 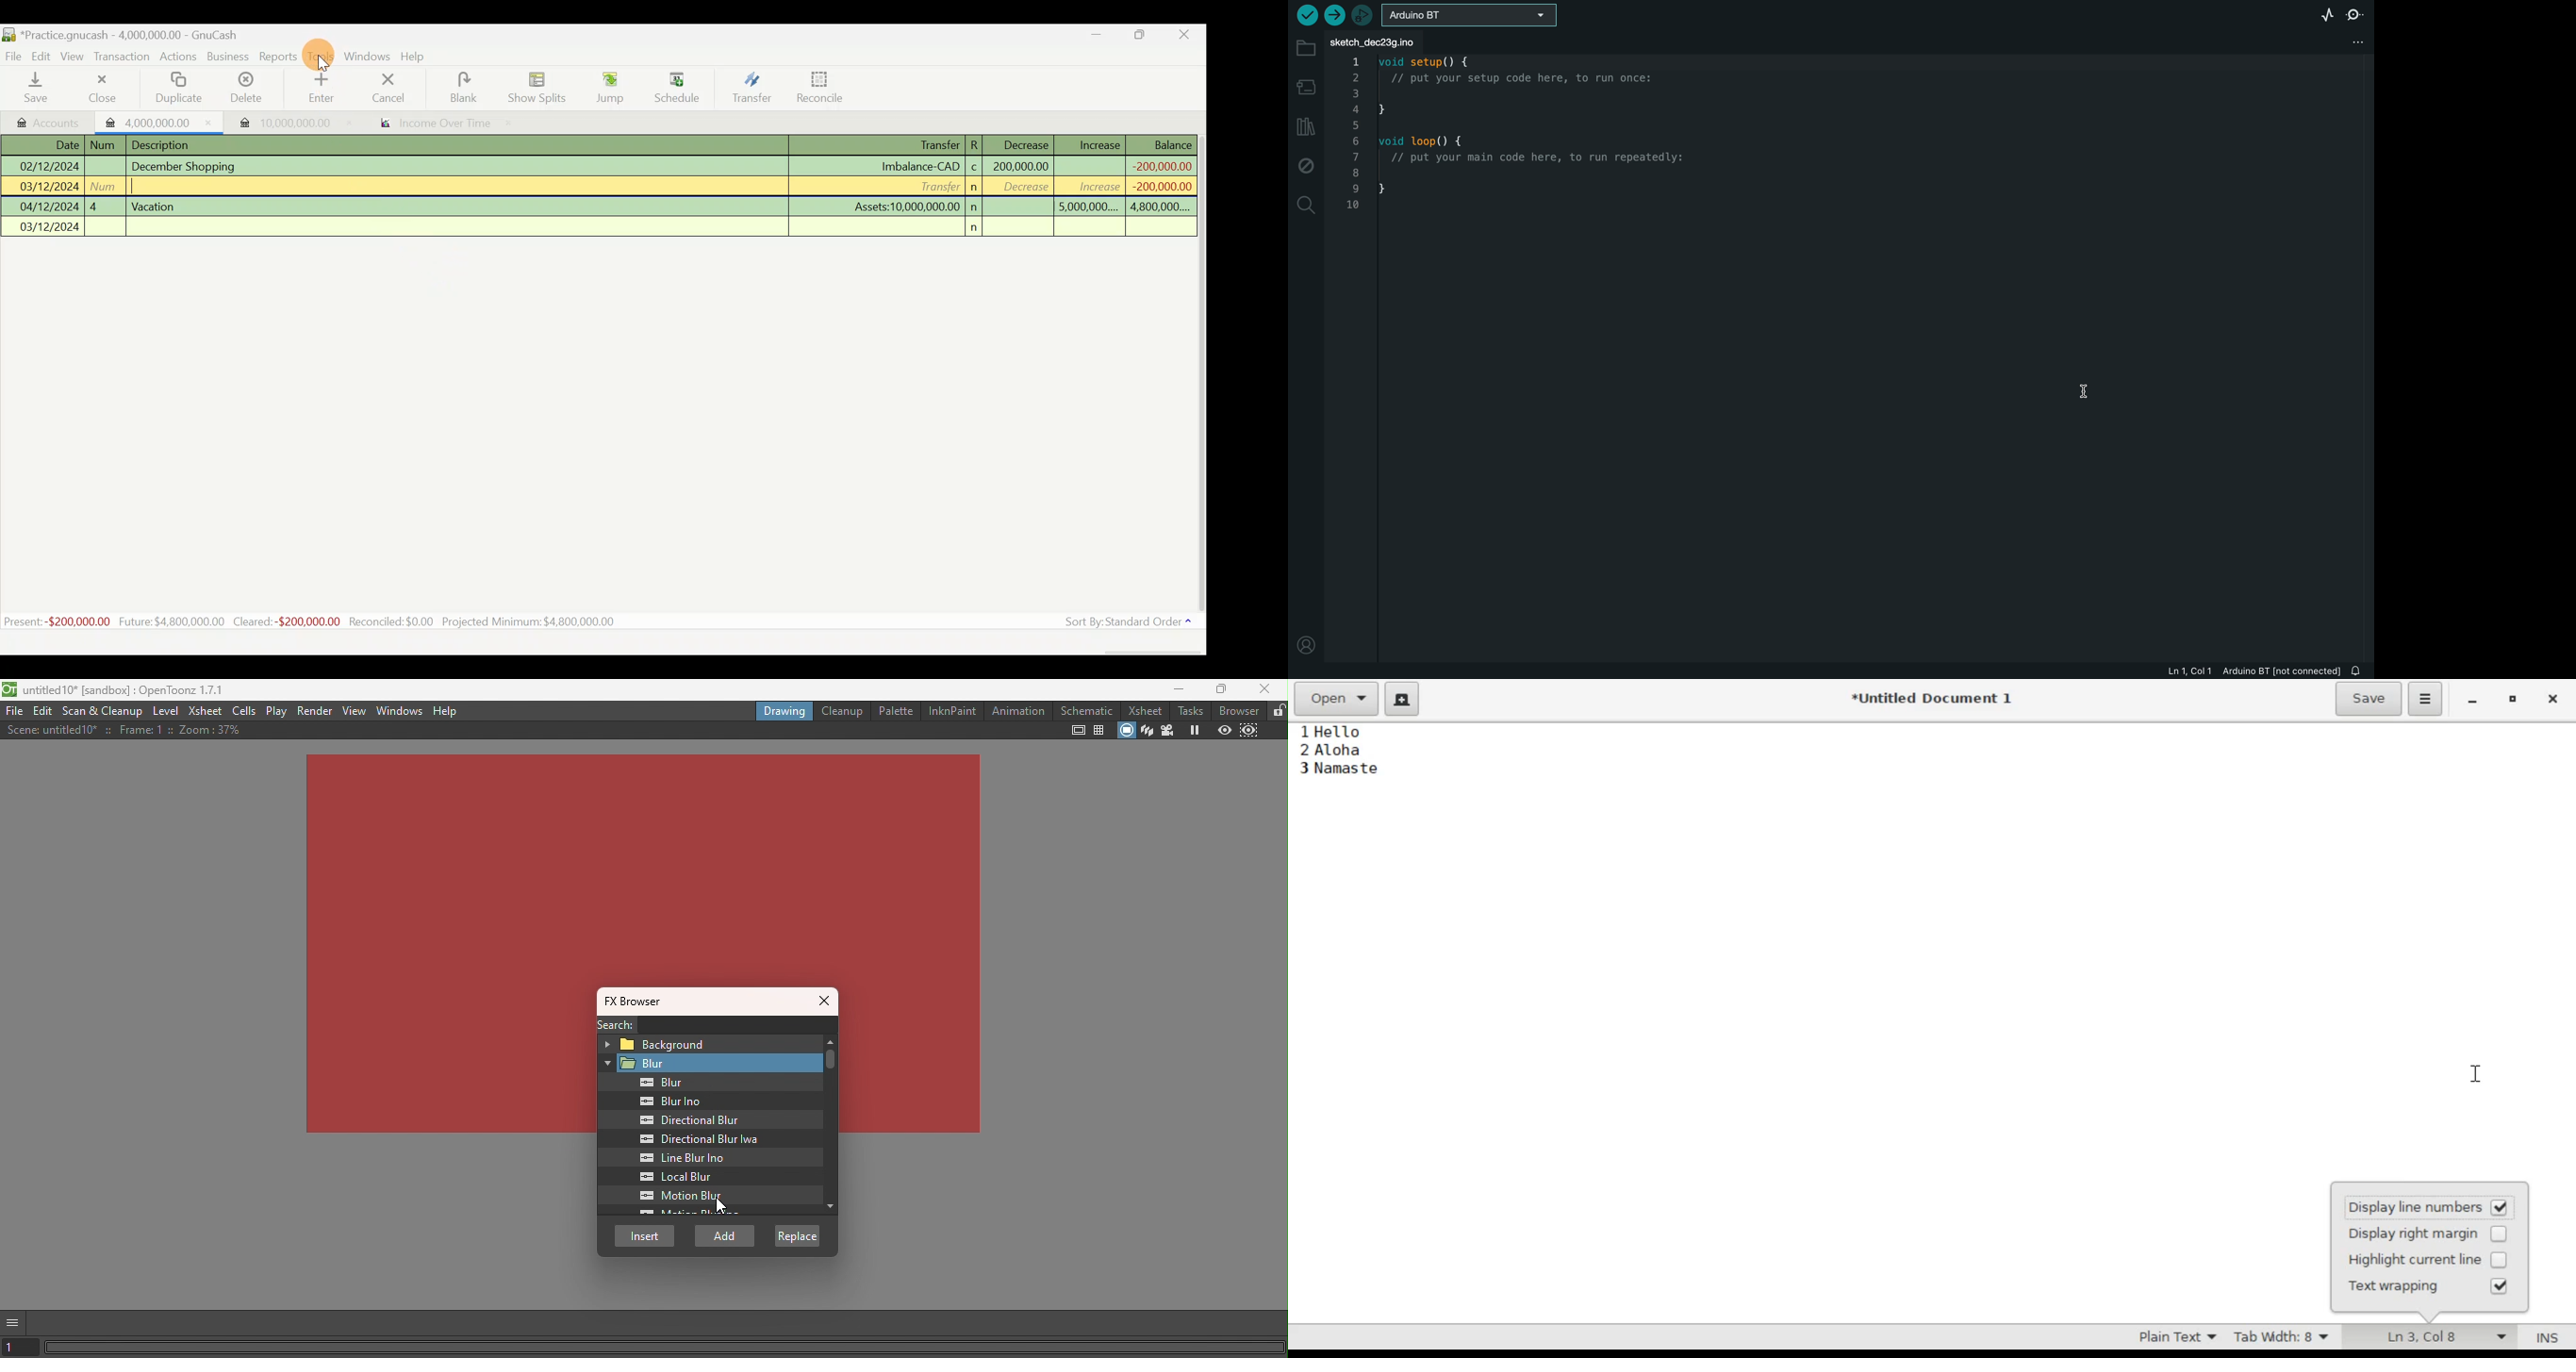 I want to click on n, so click(x=978, y=228).